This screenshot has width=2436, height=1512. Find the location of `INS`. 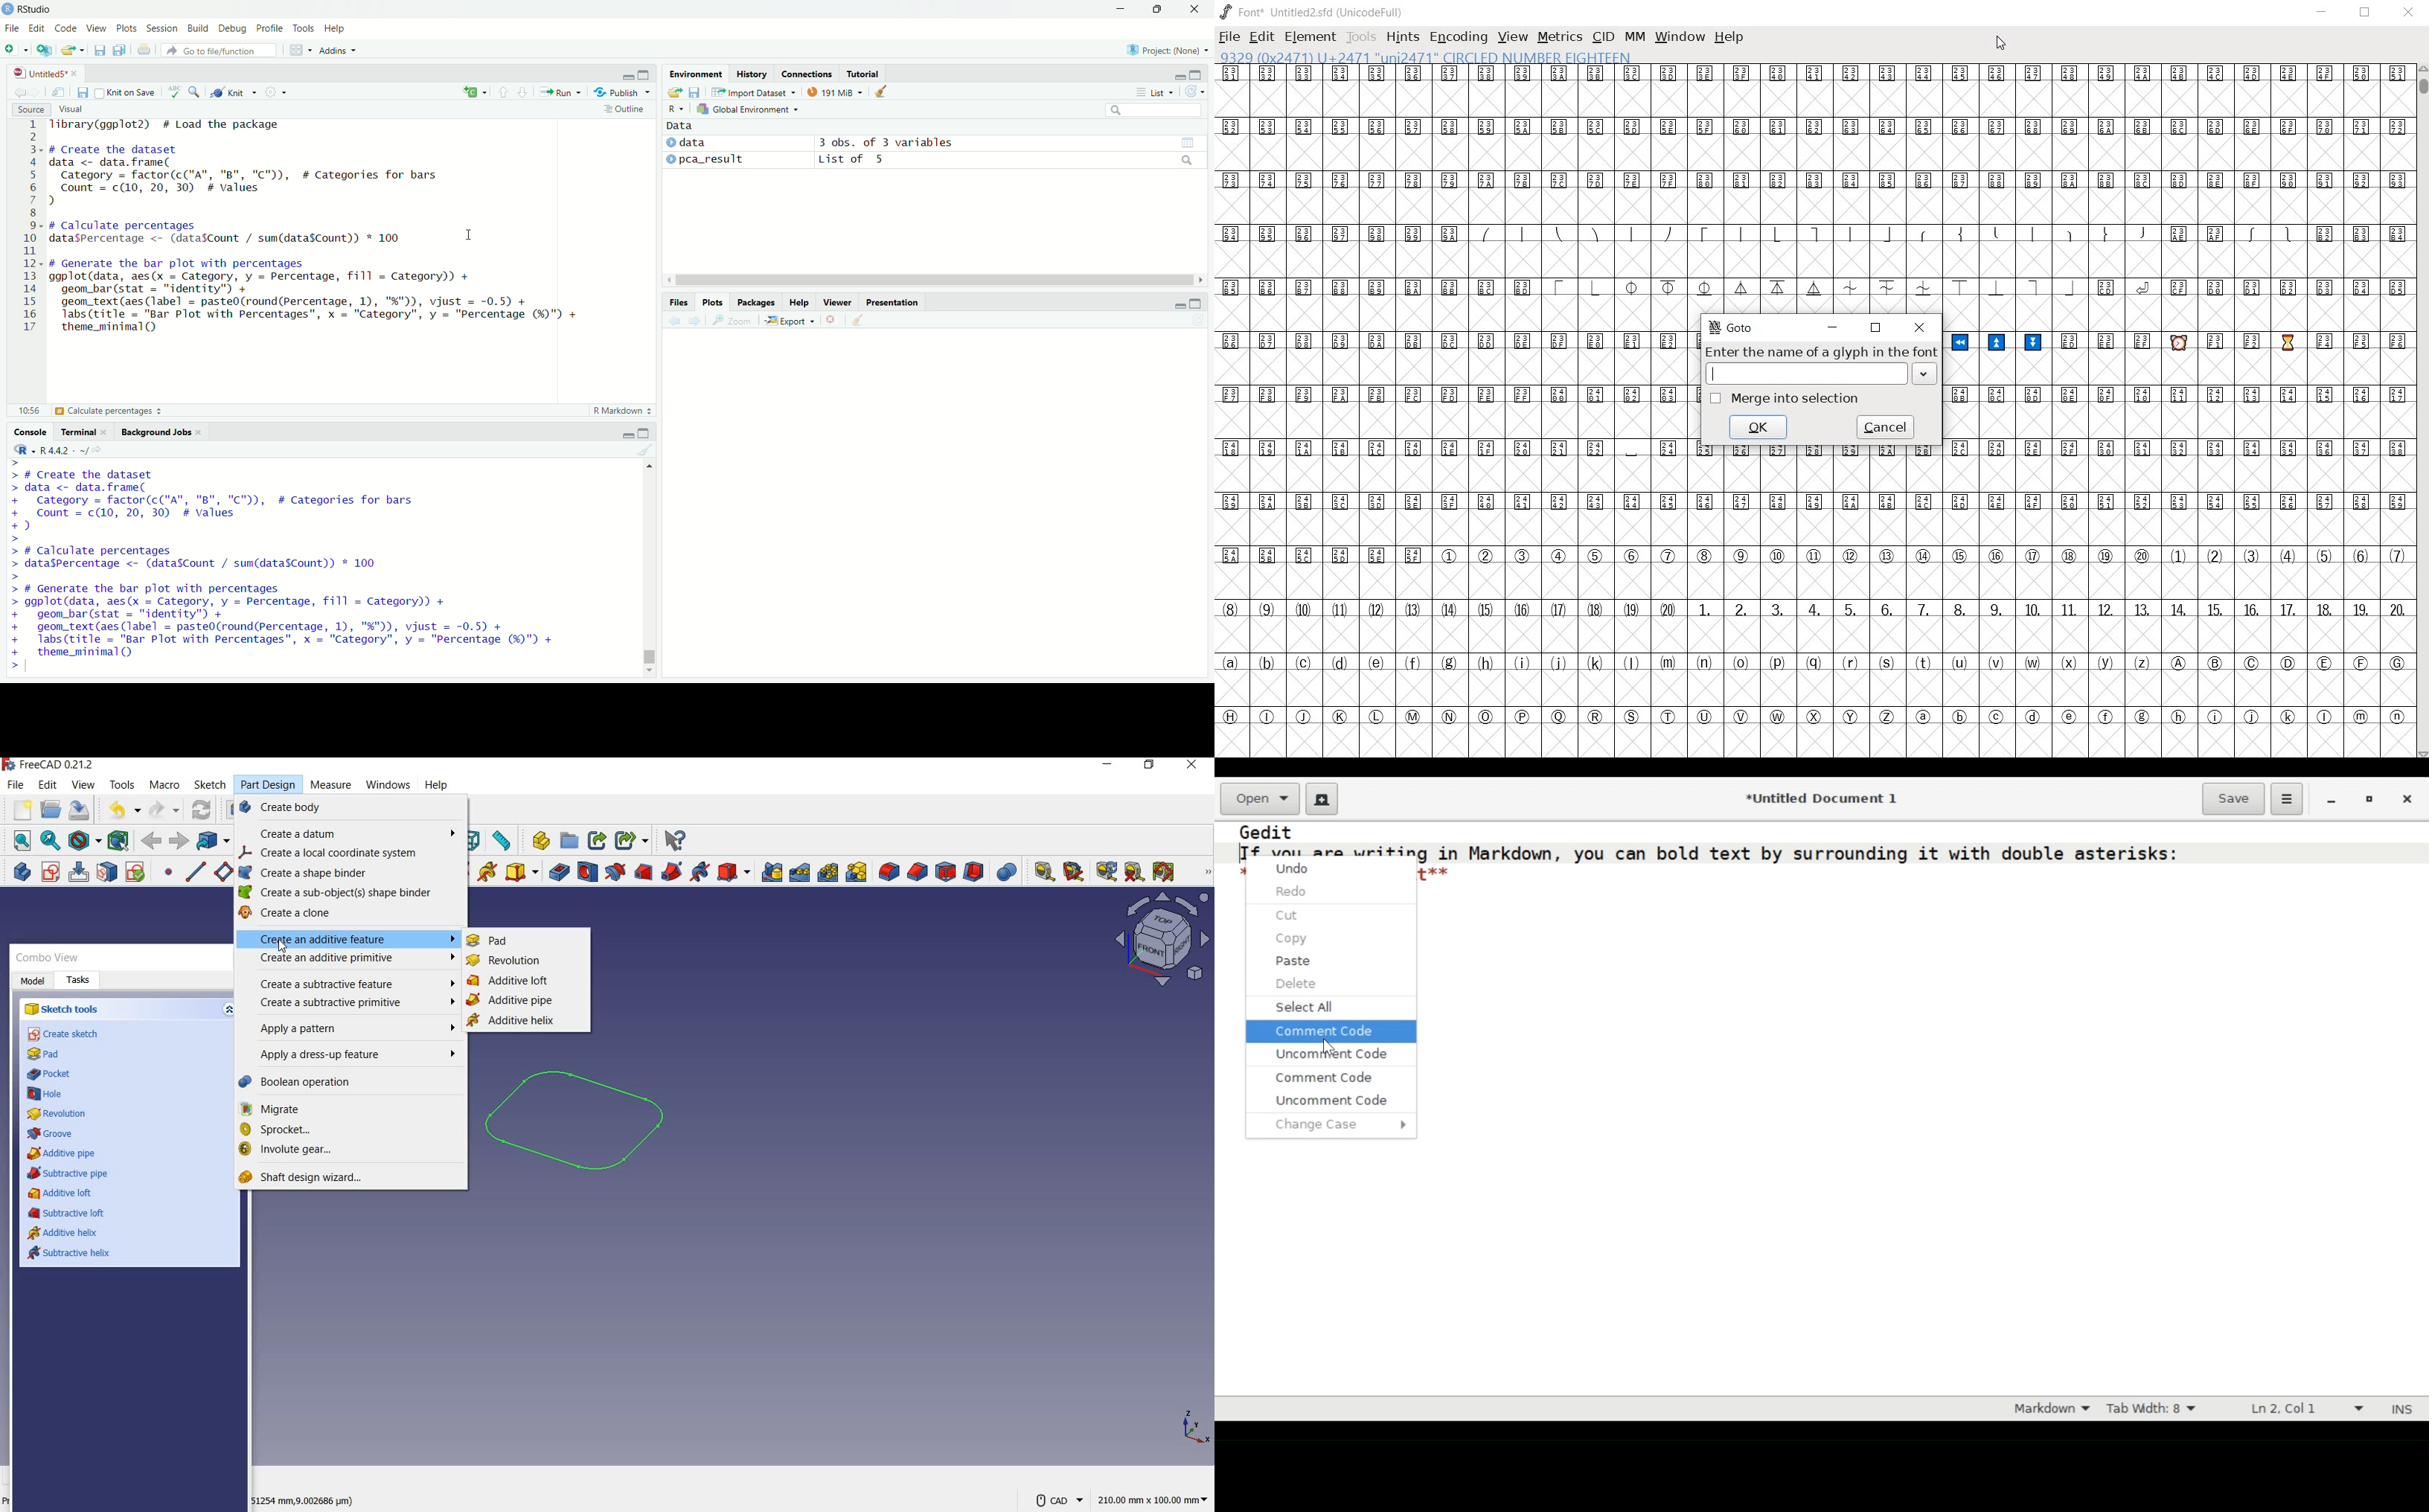

INS is located at coordinates (2404, 1409).